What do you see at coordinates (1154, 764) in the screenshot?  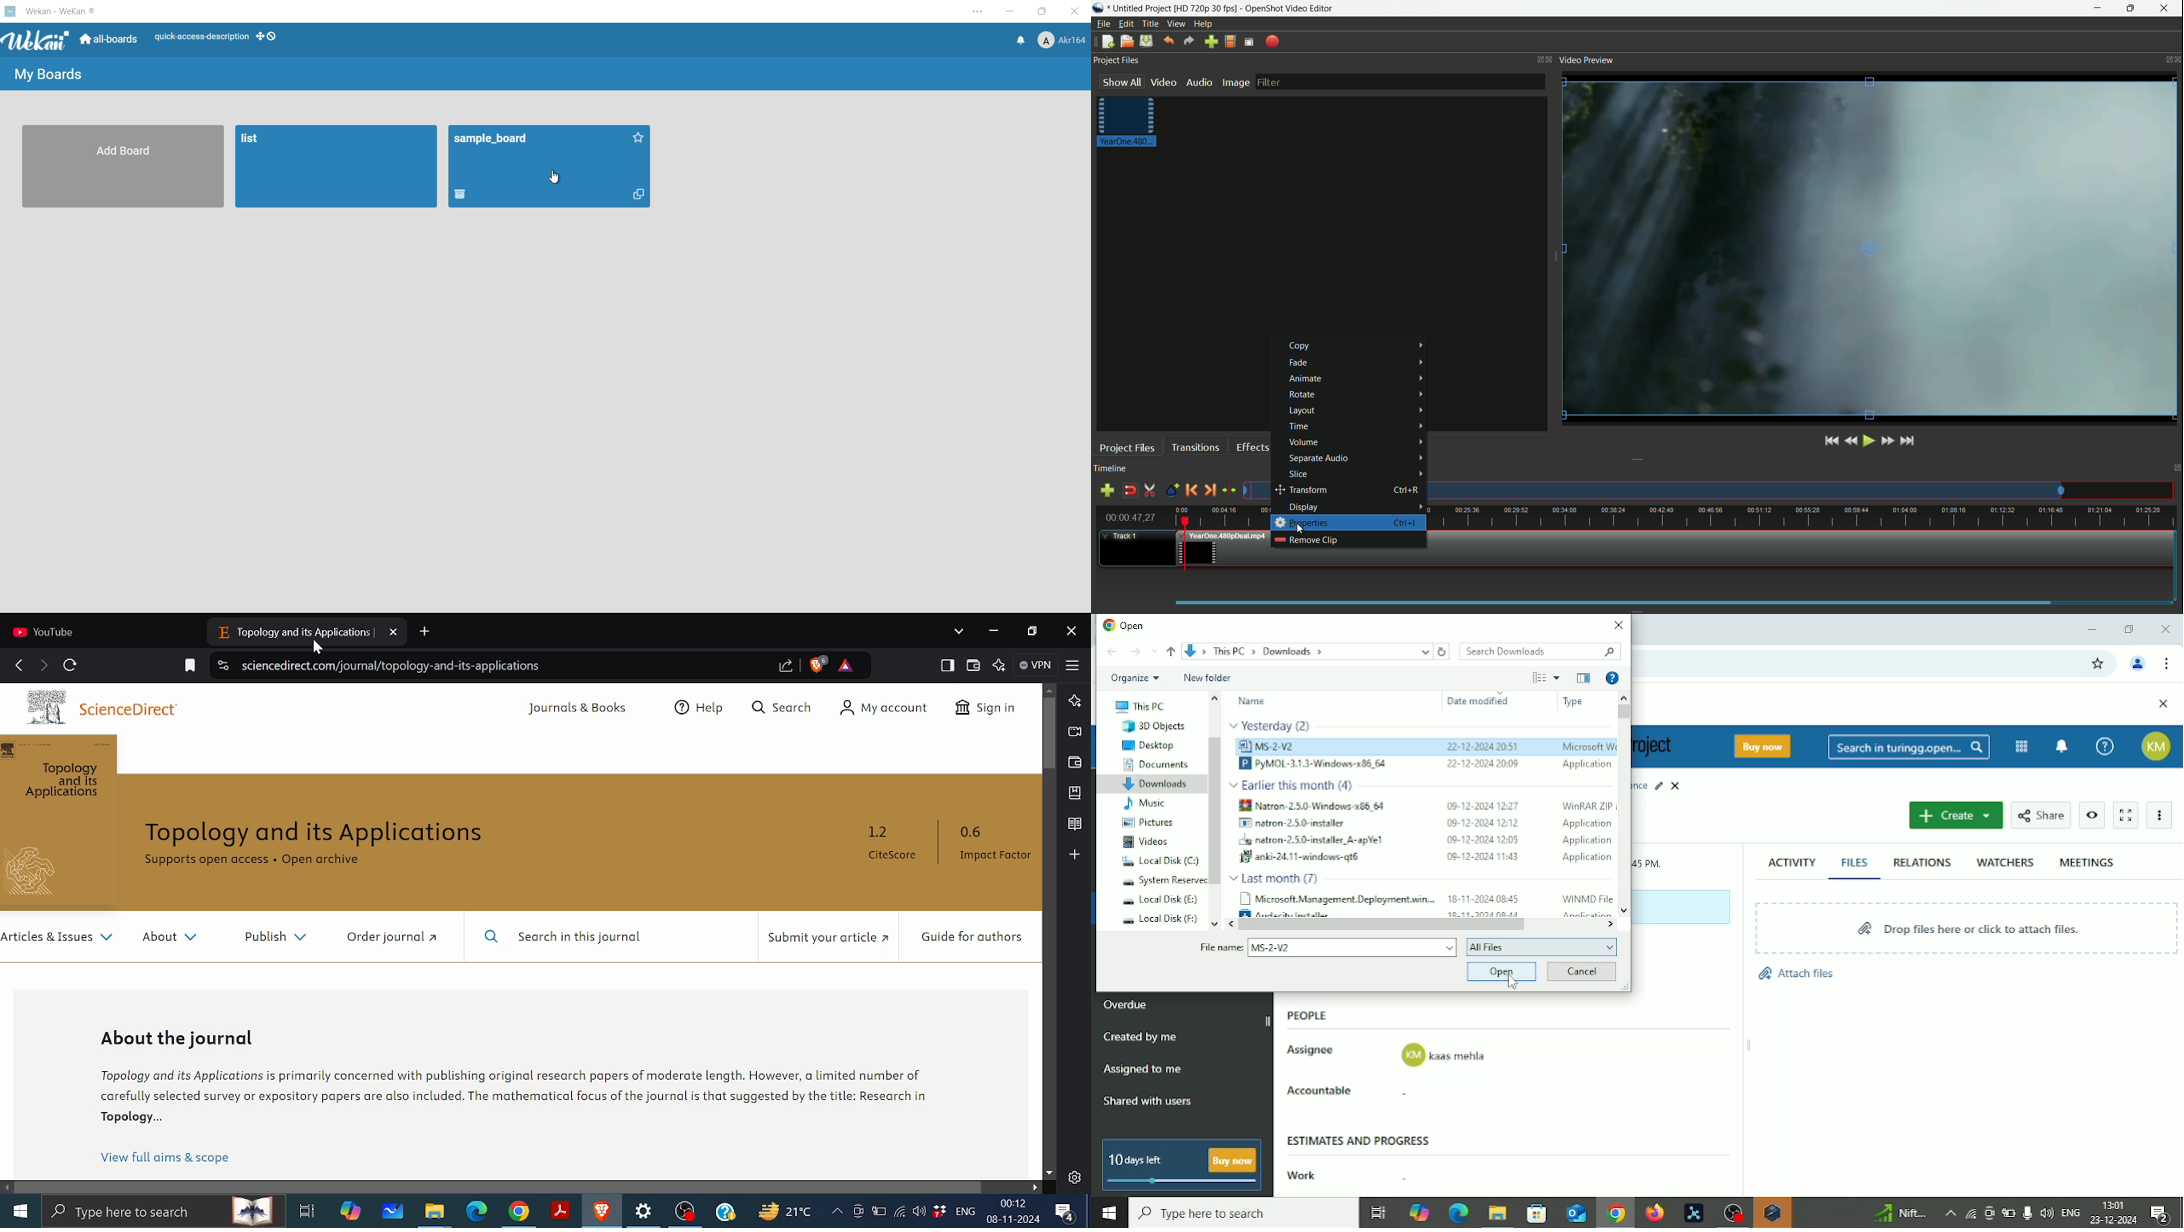 I see `Documents` at bounding box center [1154, 764].